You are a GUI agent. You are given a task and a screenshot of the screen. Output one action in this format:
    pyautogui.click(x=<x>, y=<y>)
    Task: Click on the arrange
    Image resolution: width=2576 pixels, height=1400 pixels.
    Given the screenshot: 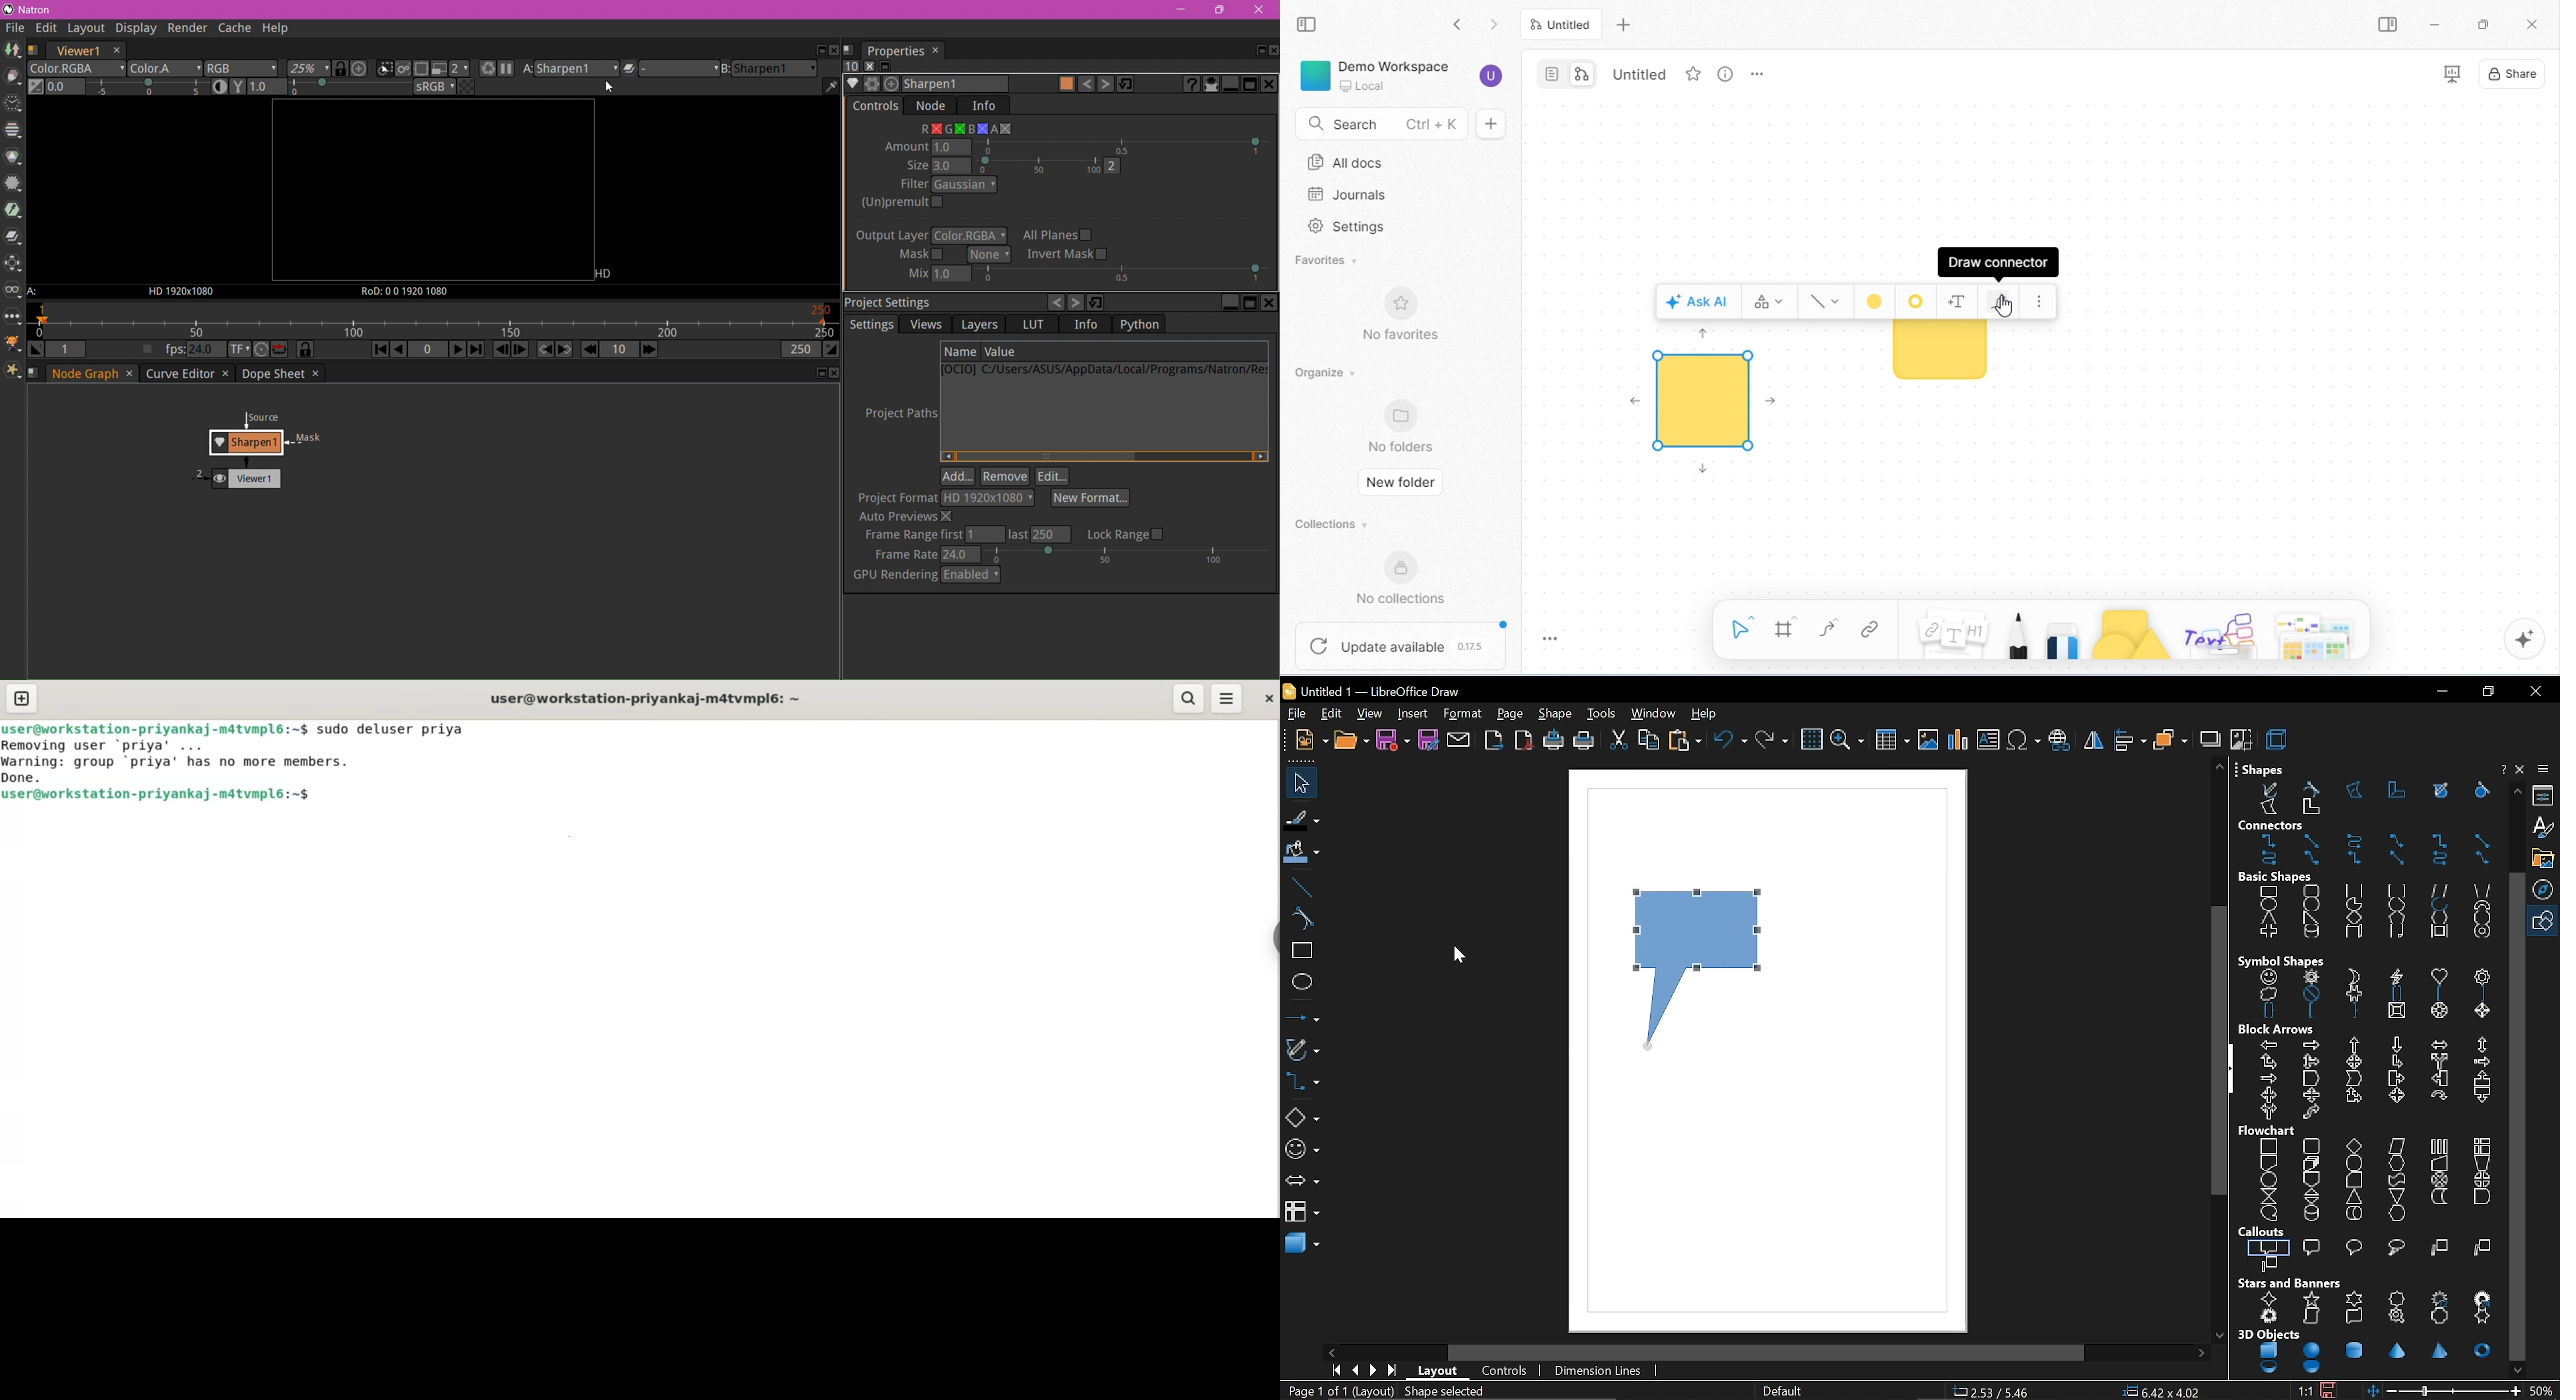 What is the action you would take?
    pyautogui.click(x=2170, y=740)
    